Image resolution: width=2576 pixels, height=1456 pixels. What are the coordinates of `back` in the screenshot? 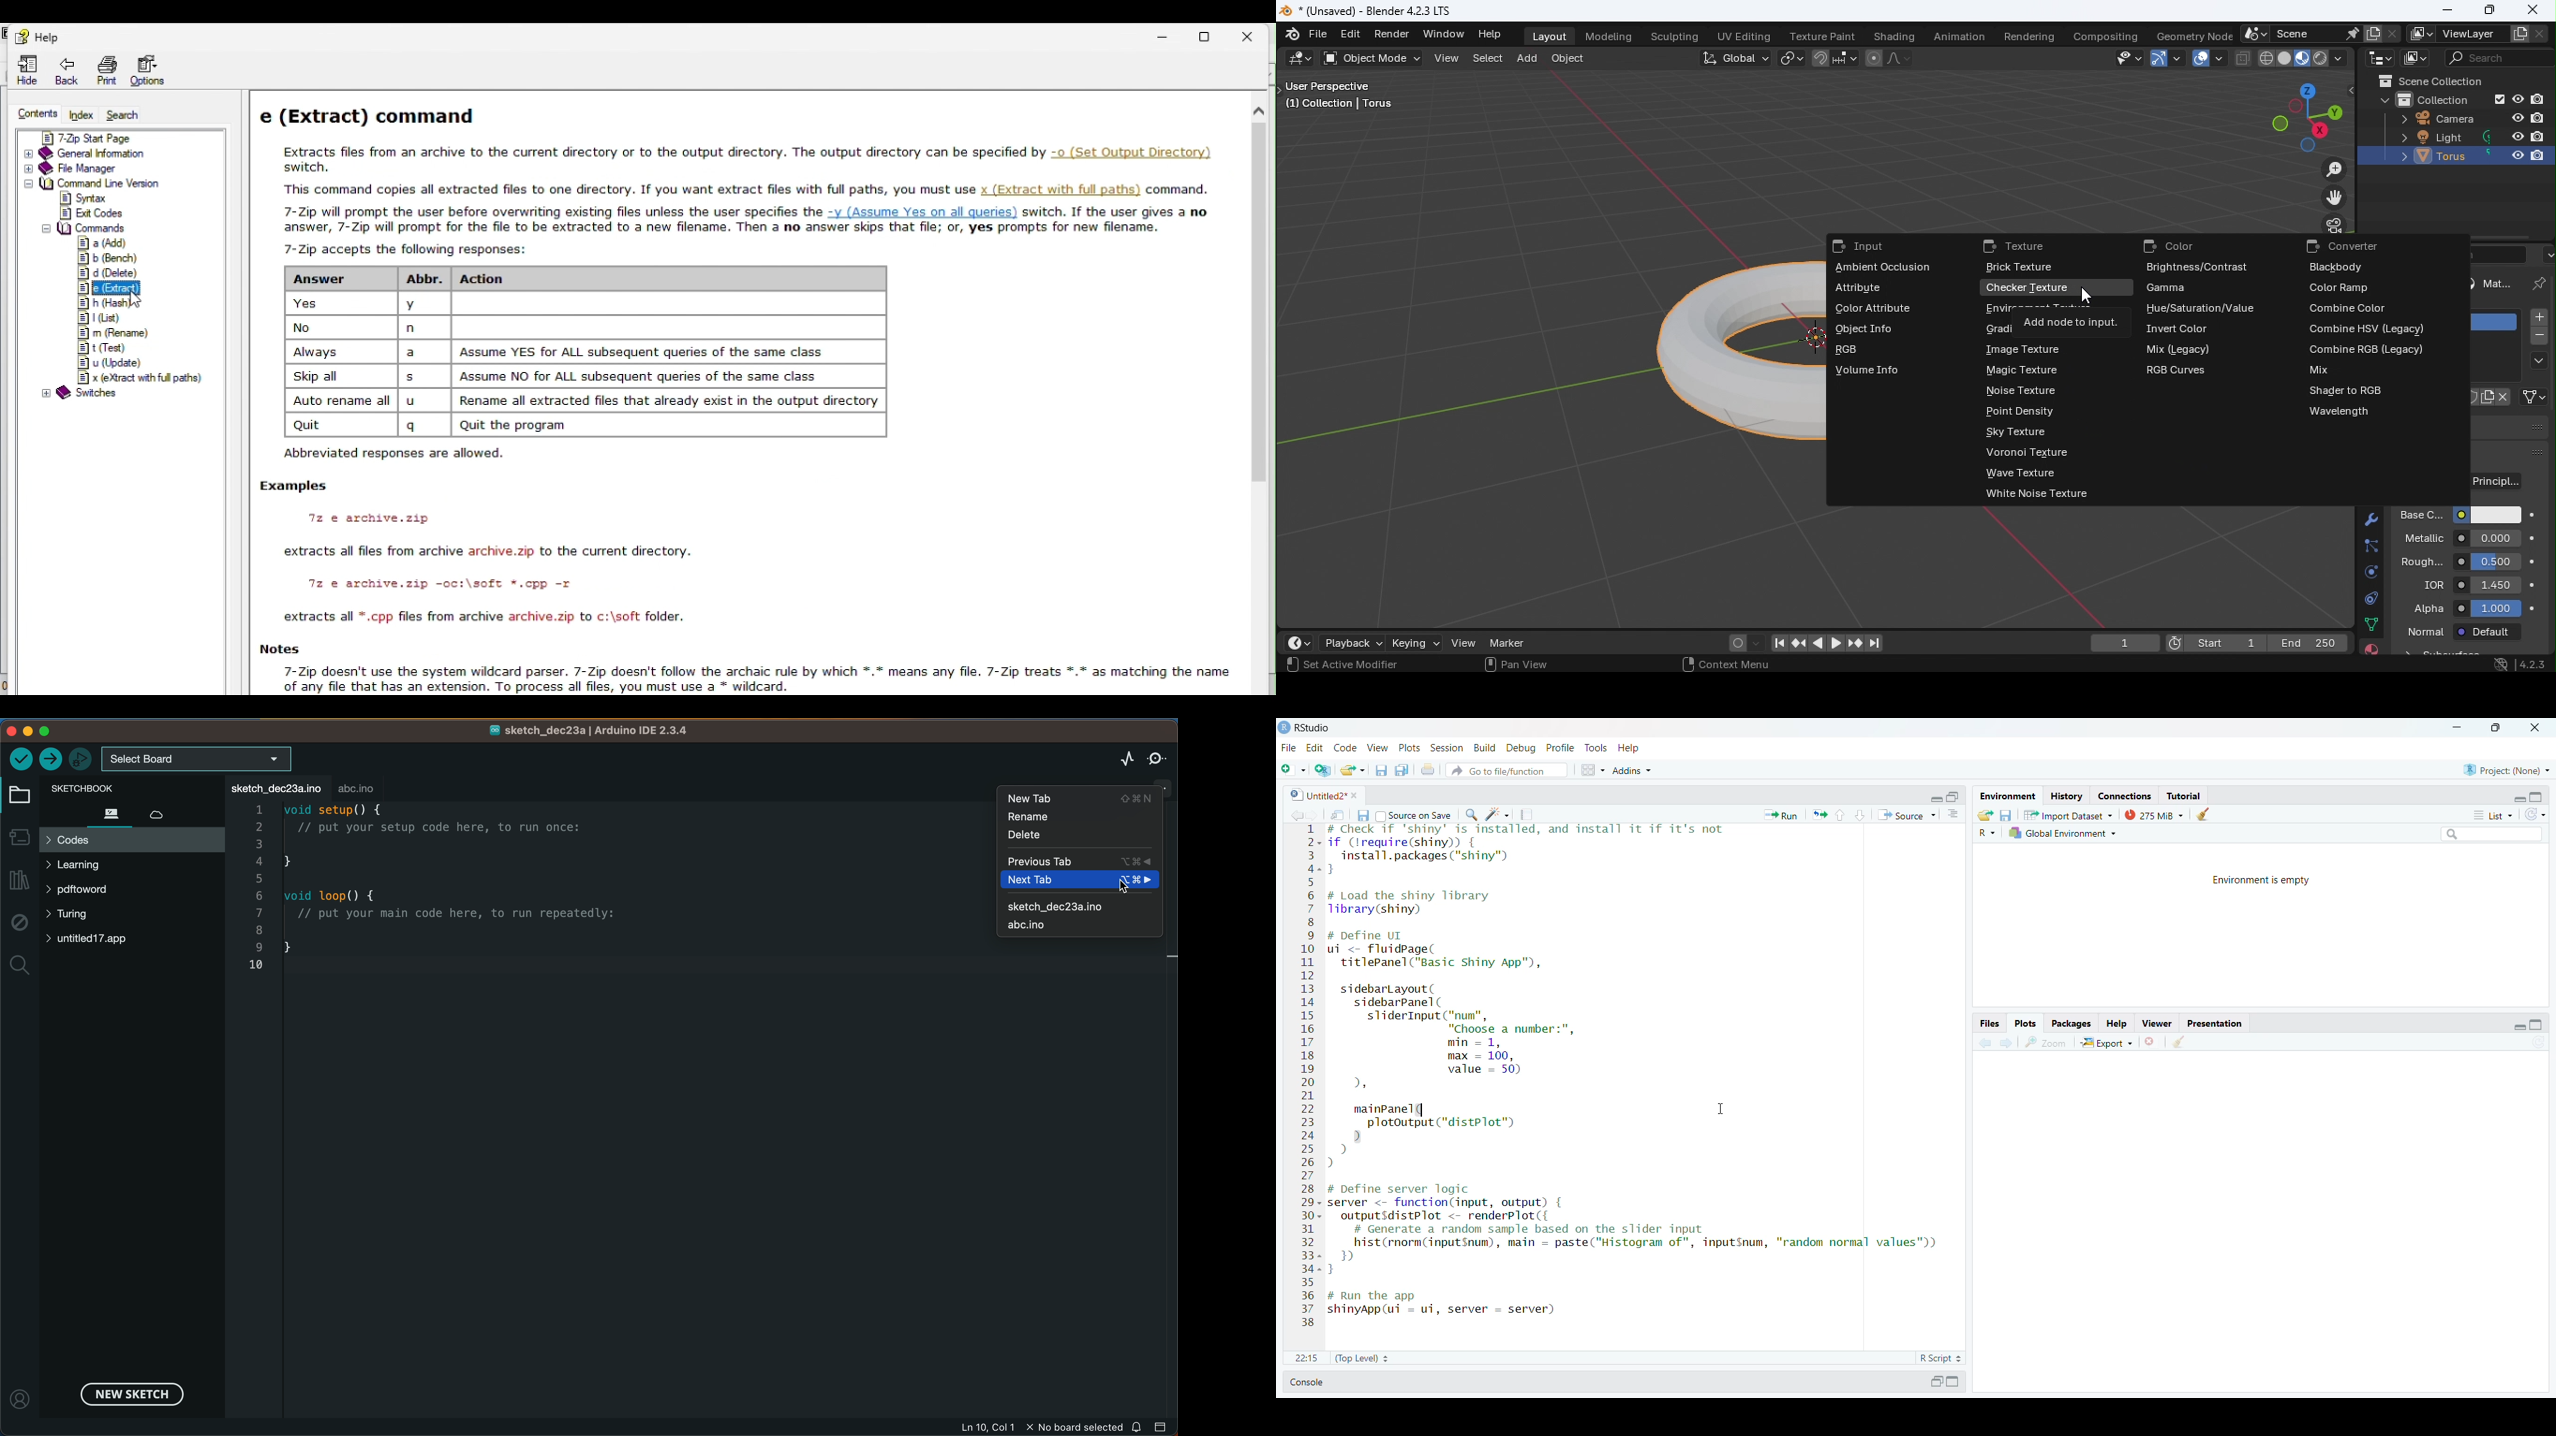 It's located at (1986, 1041).